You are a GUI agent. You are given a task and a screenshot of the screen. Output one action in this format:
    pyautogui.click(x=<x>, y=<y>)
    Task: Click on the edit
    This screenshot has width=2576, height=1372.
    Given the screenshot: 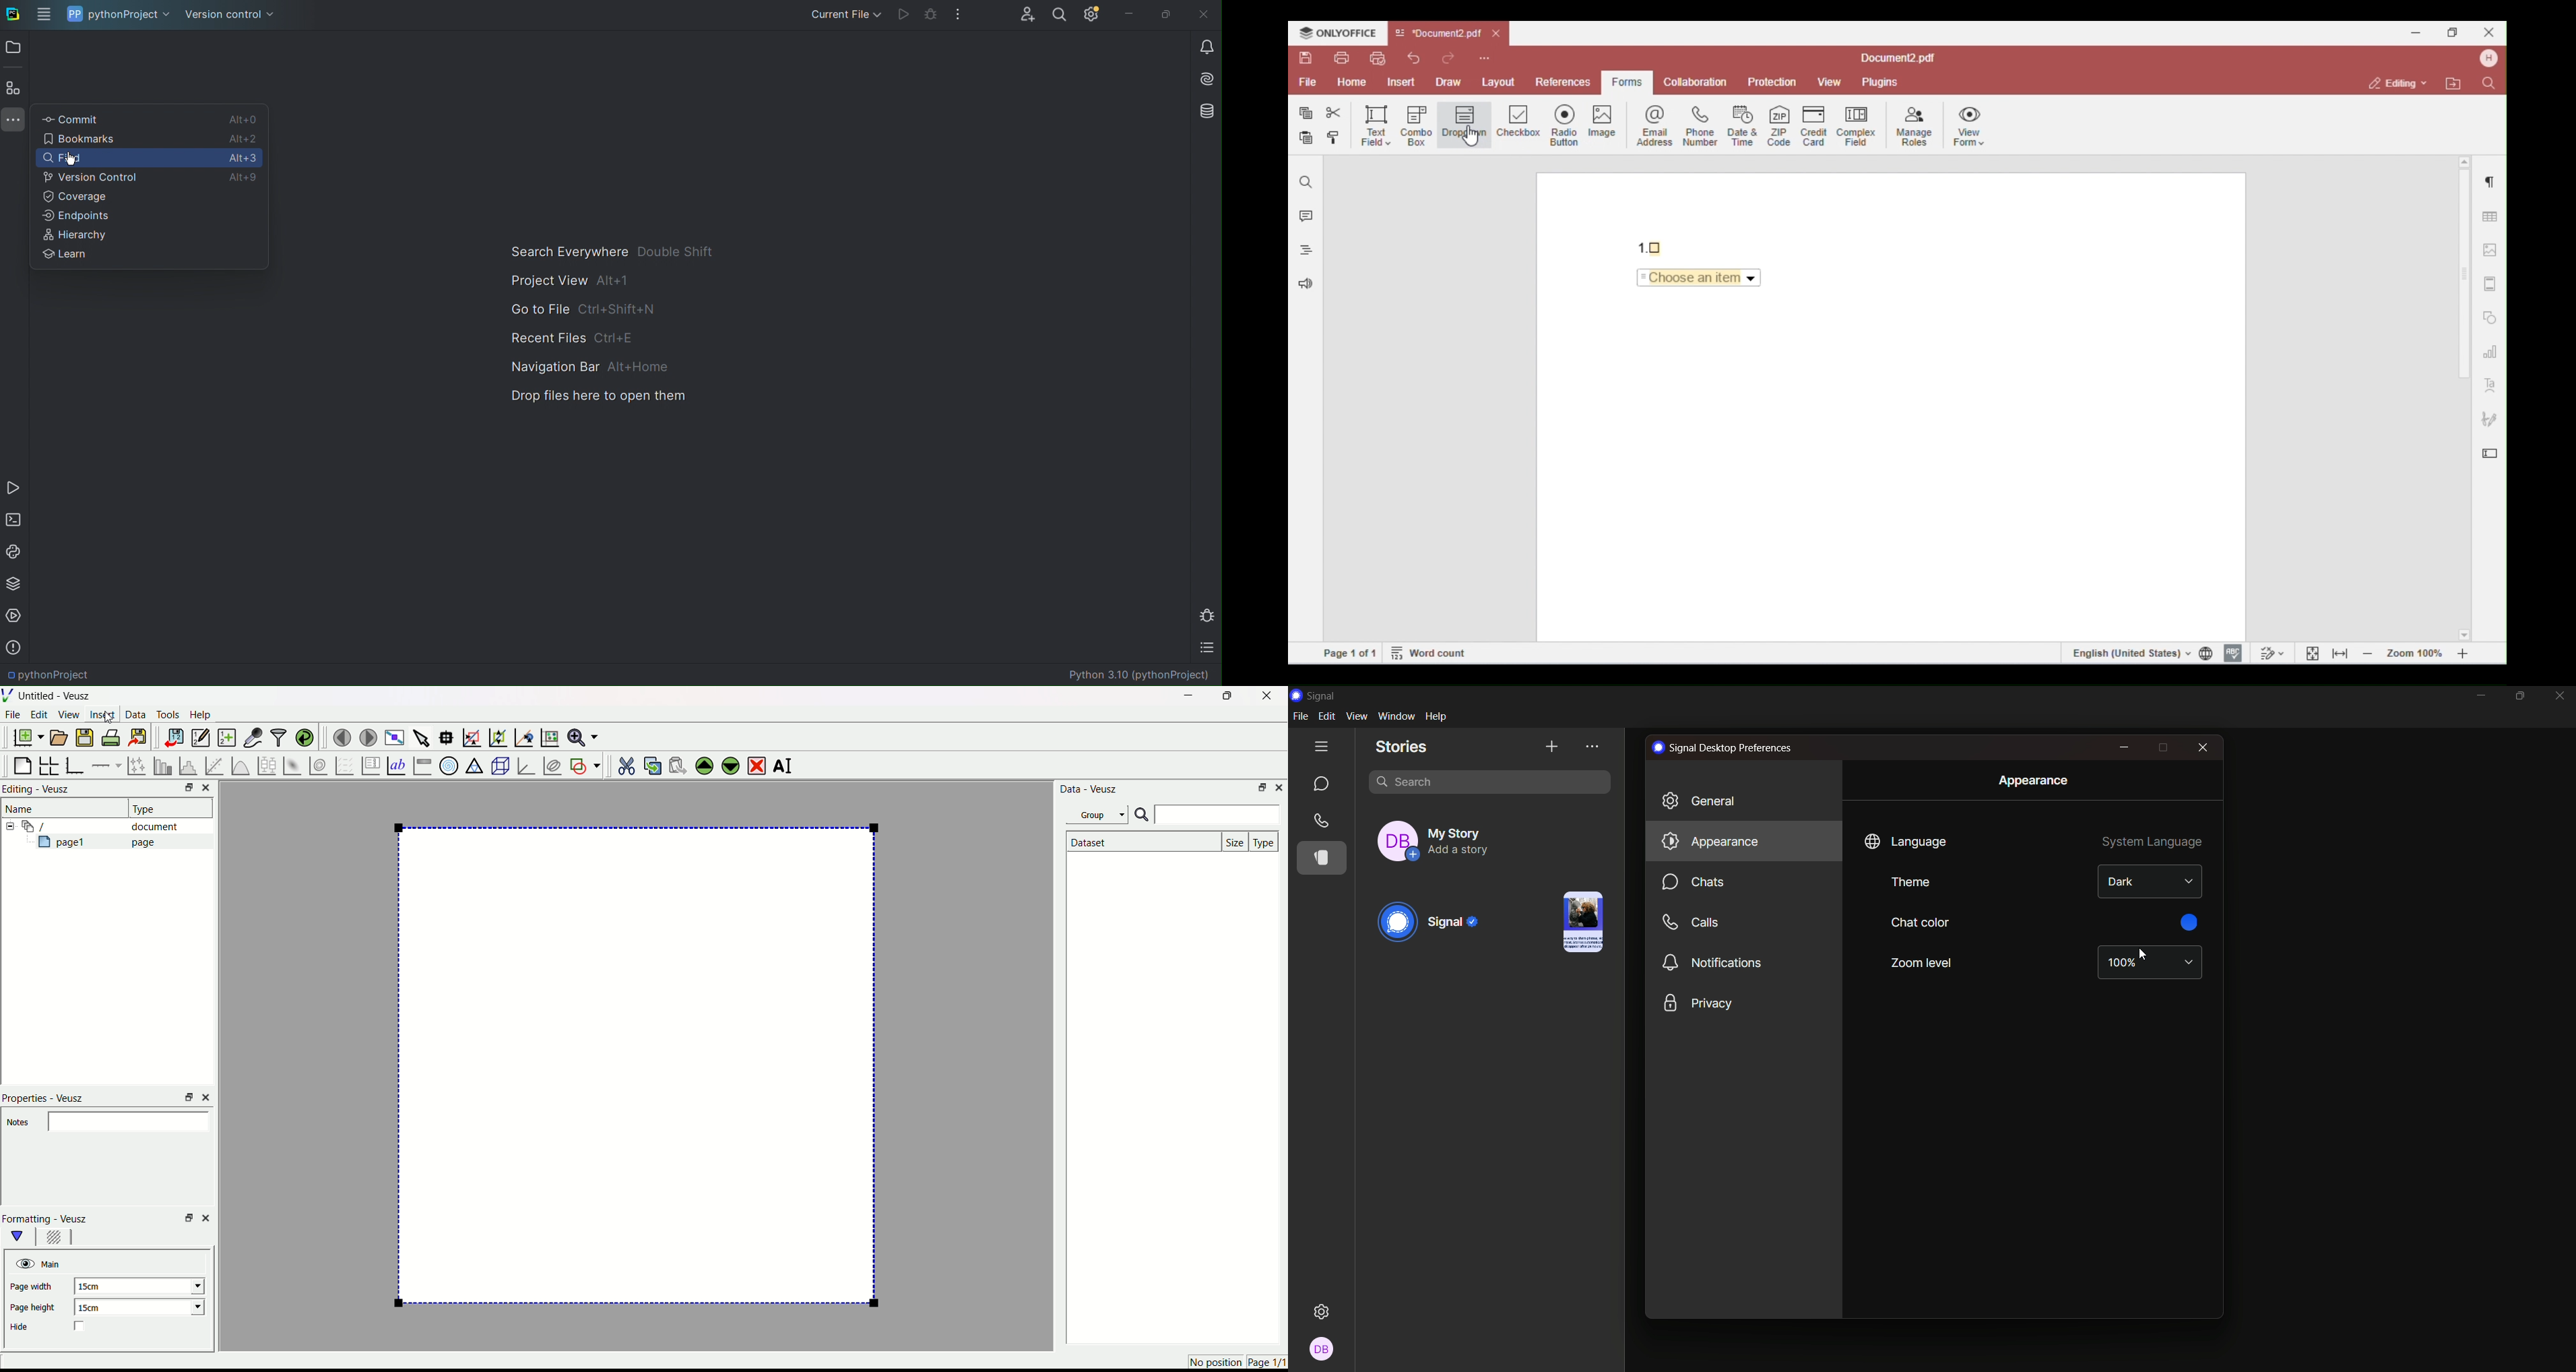 What is the action you would take?
    pyautogui.click(x=1328, y=718)
    